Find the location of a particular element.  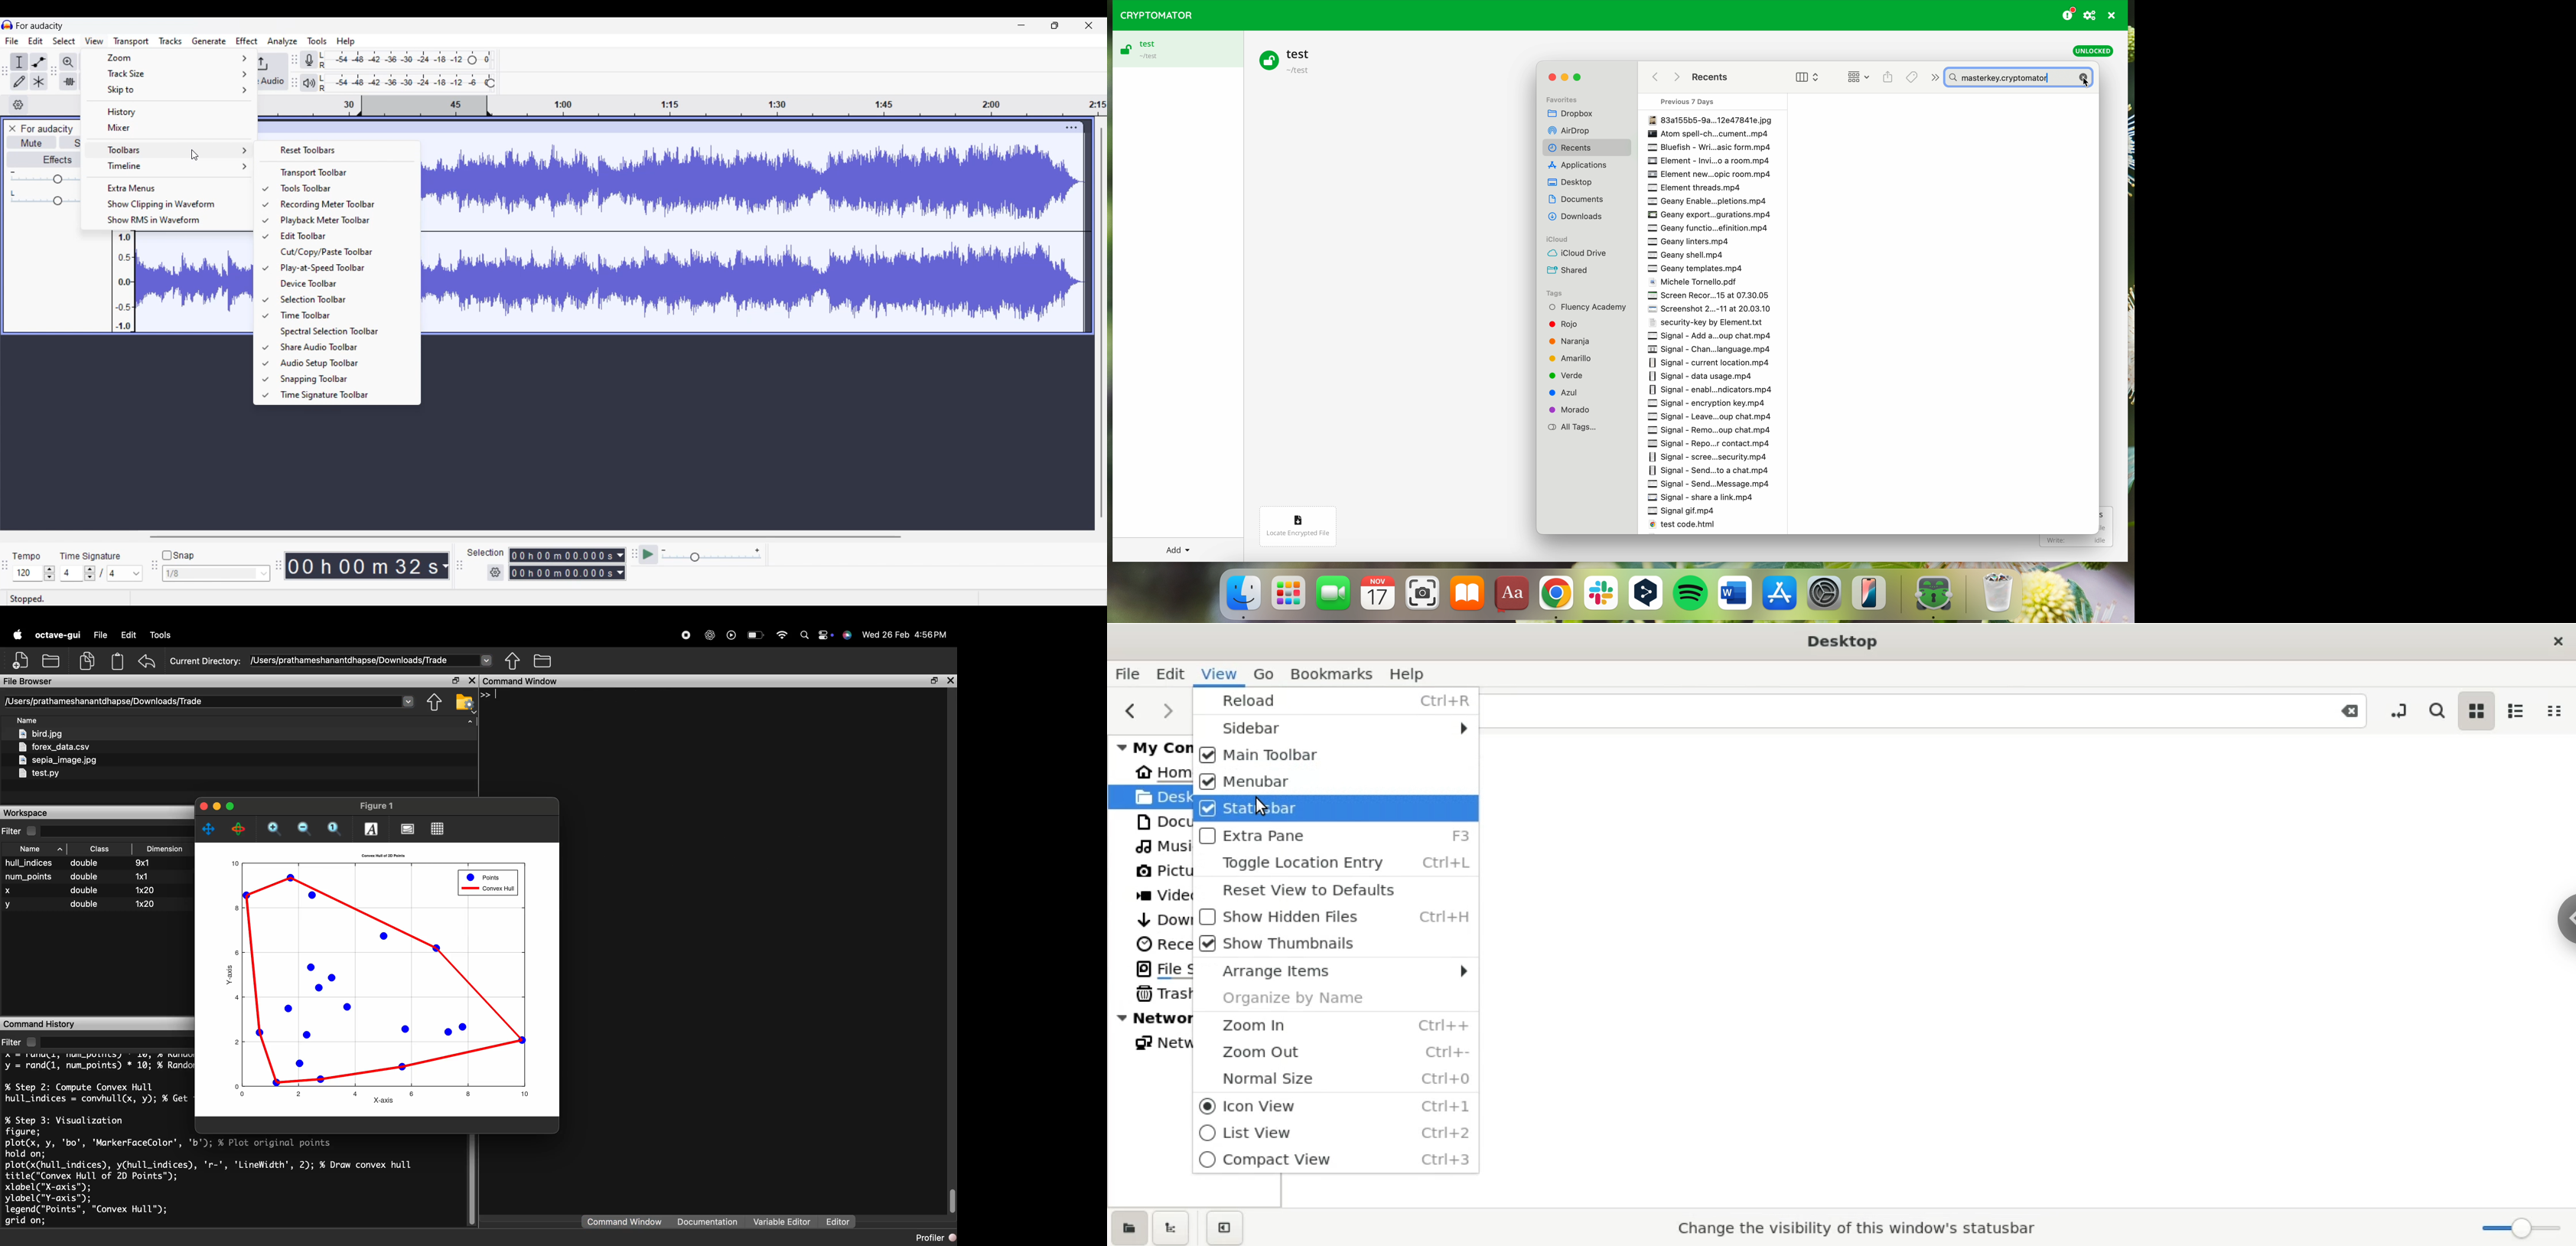

share is located at coordinates (513, 661).